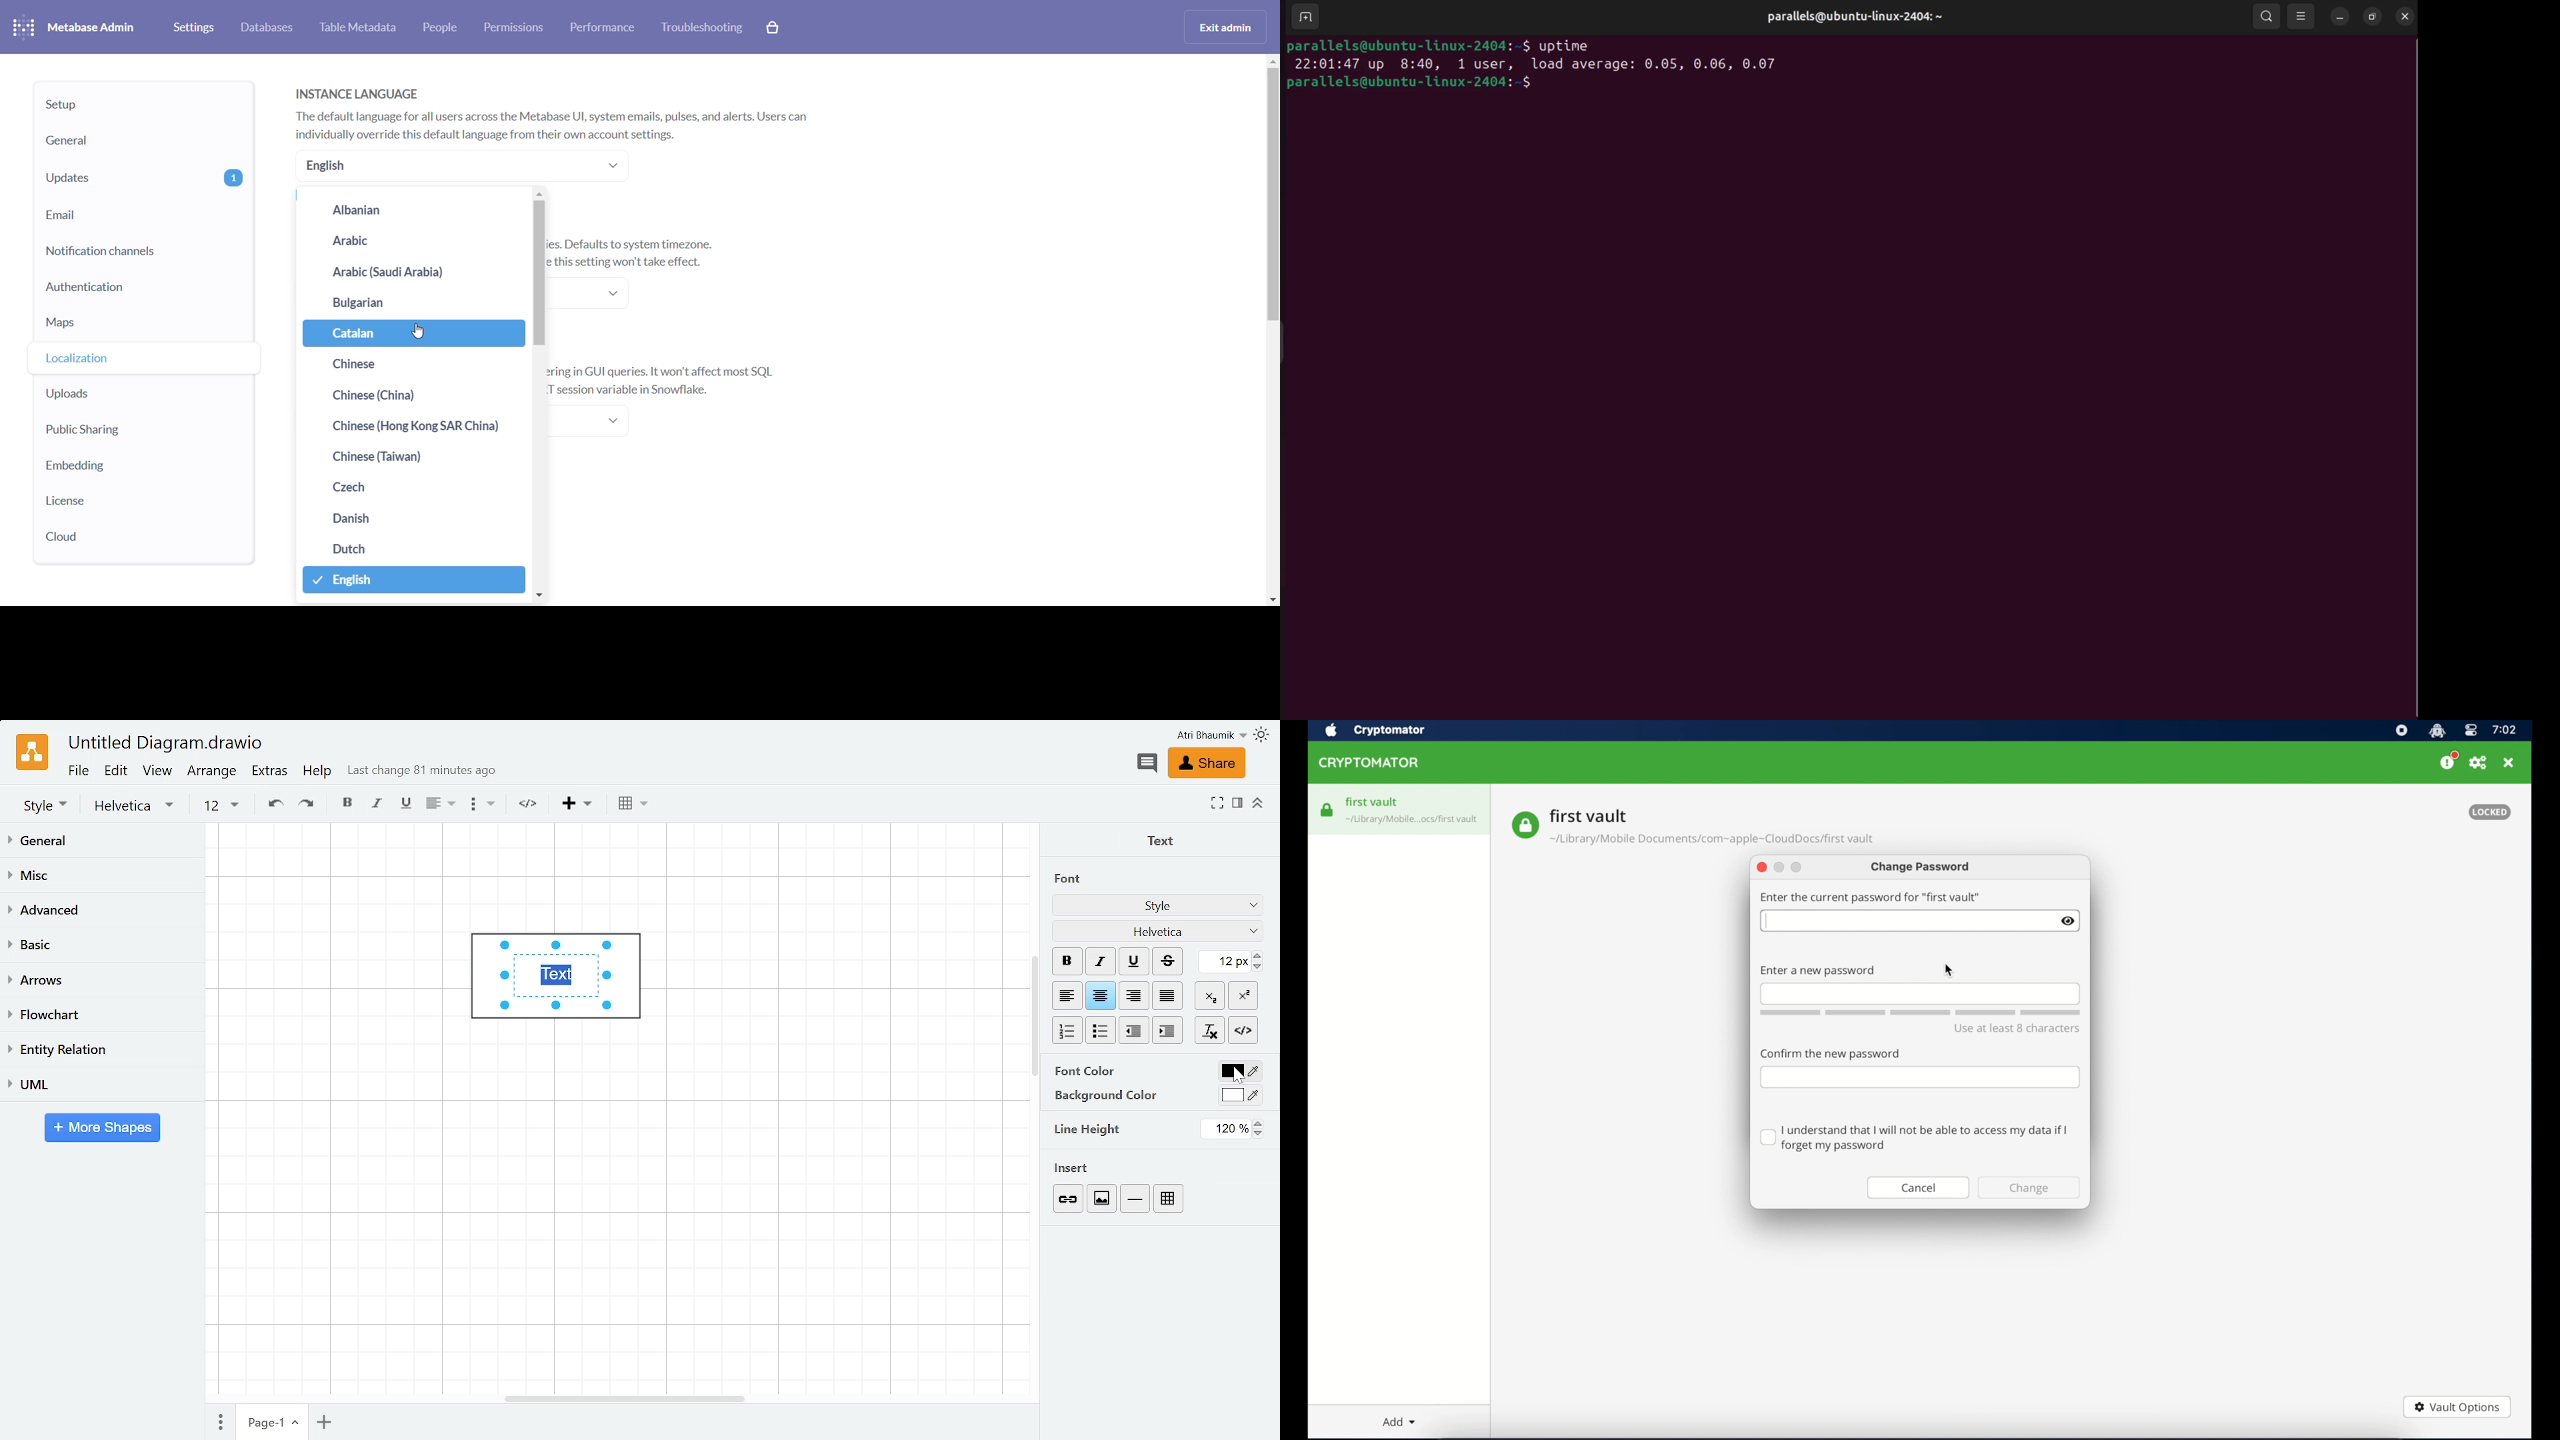  What do you see at coordinates (272, 773) in the screenshot?
I see `Extras` at bounding box center [272, 773].